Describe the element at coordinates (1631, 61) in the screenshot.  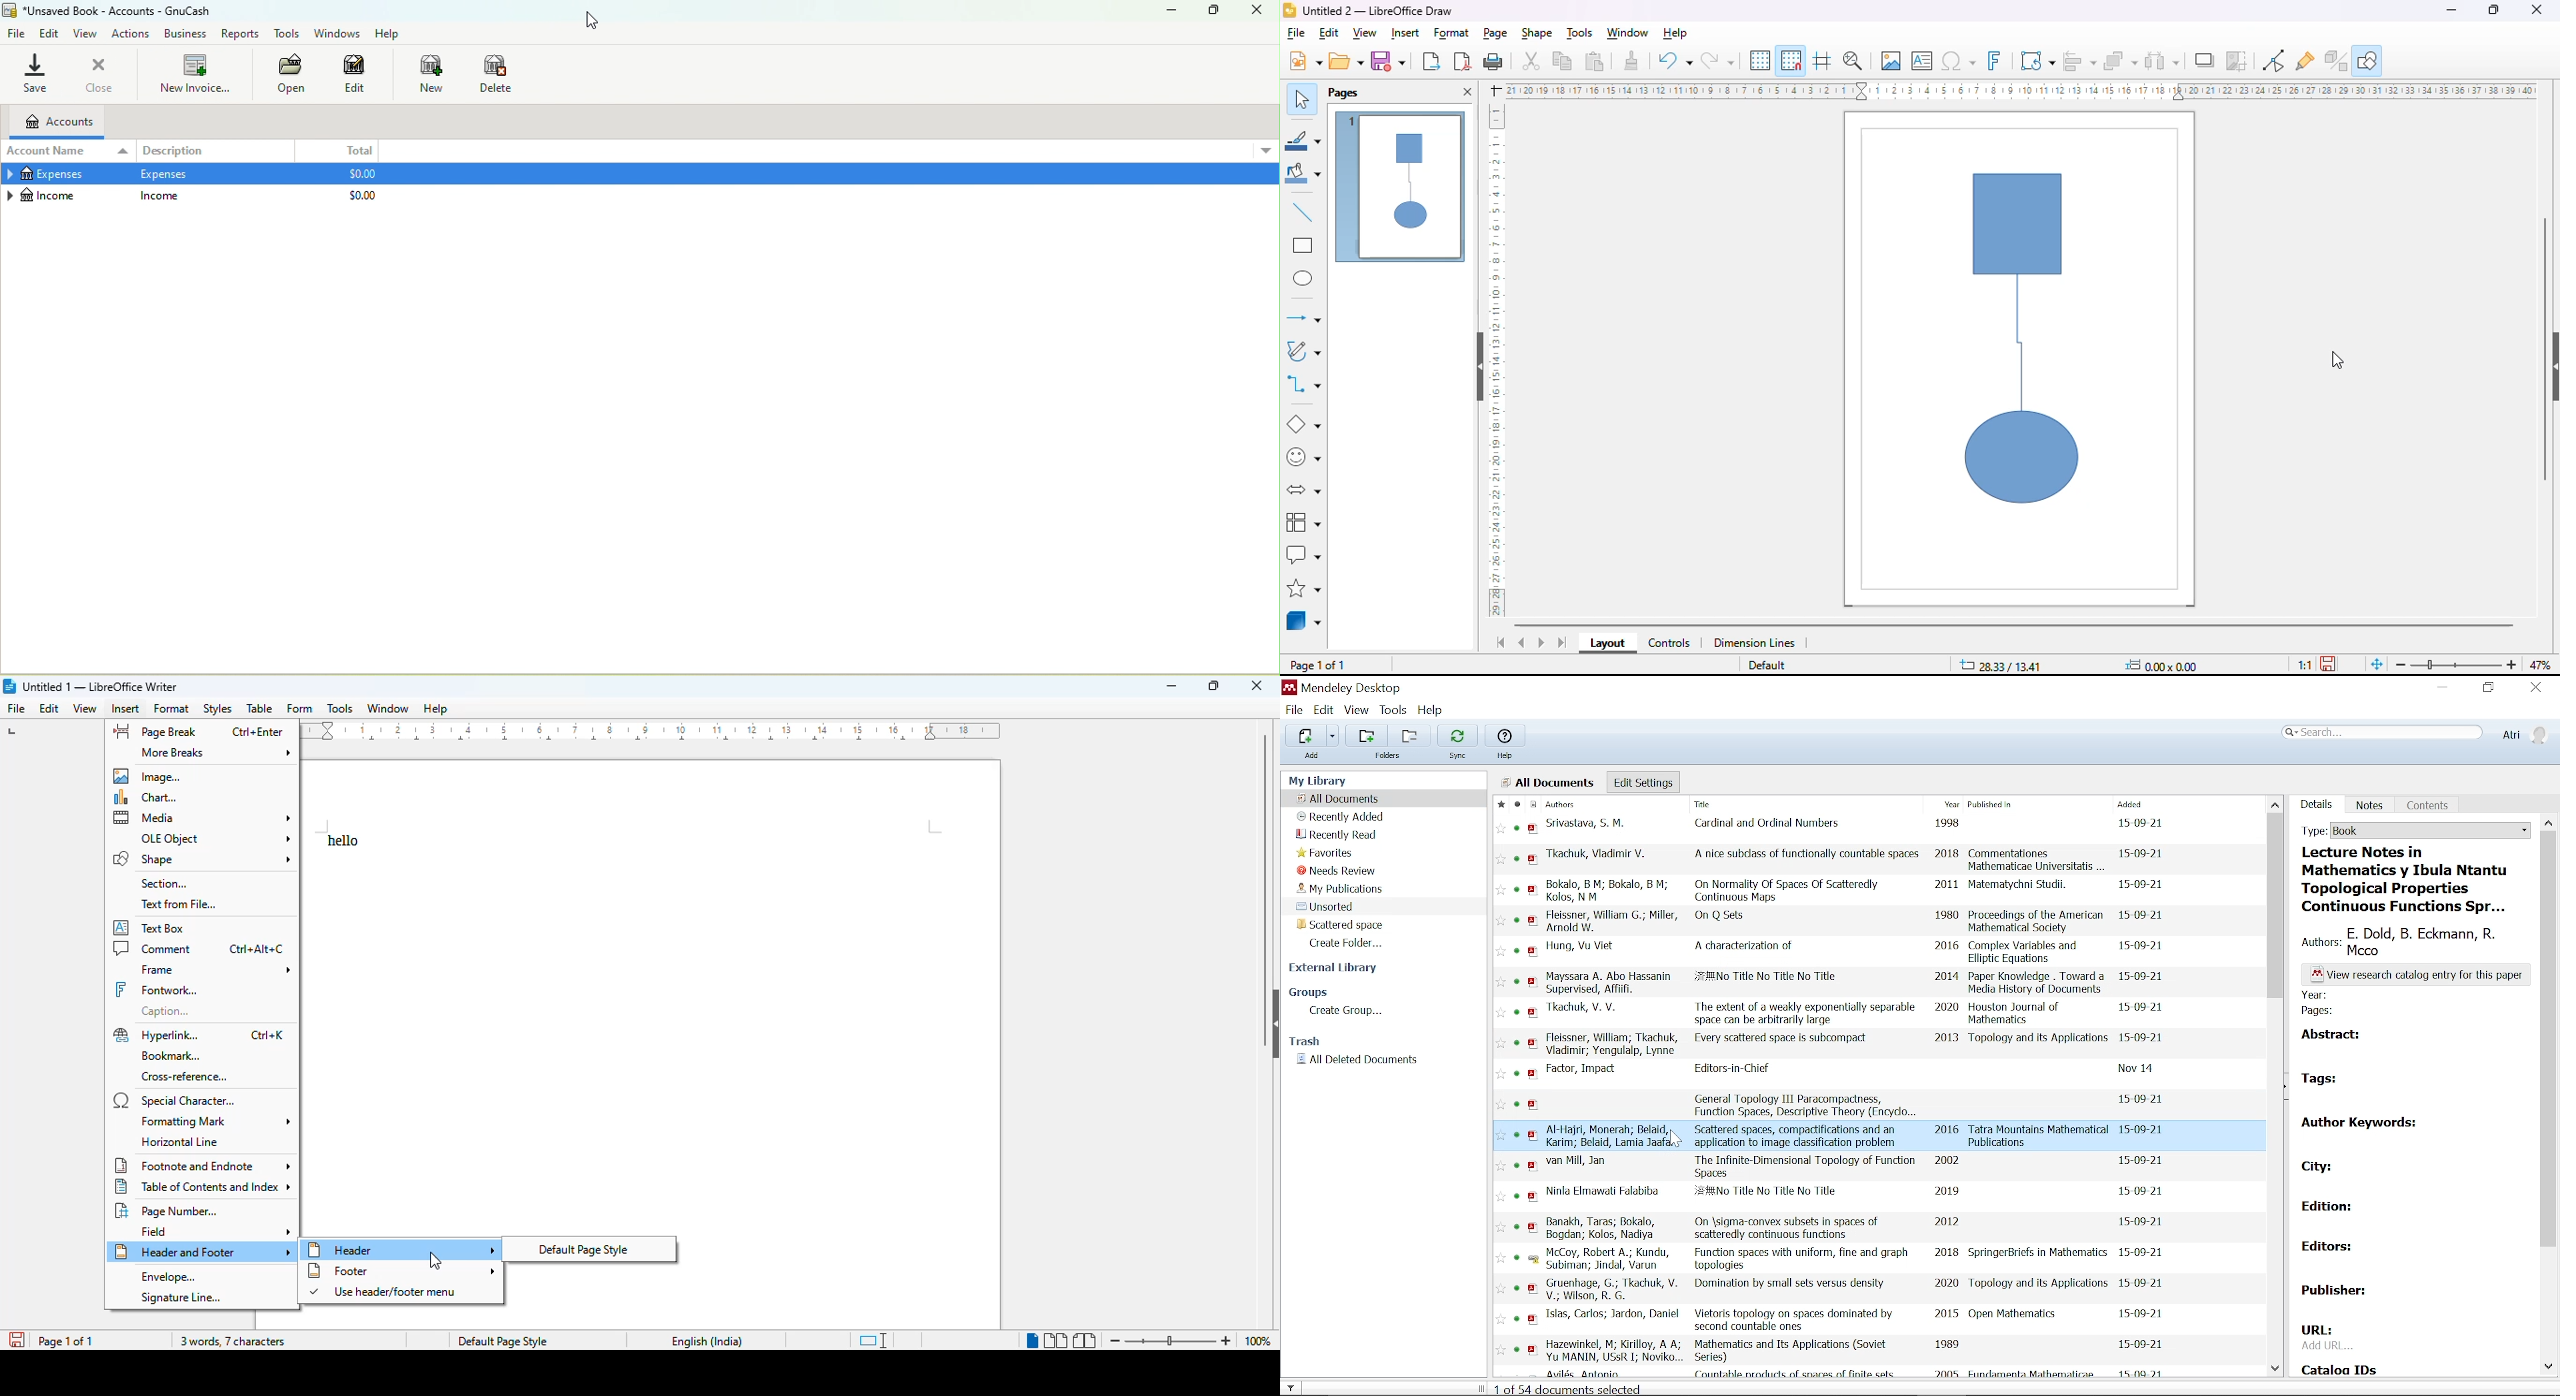
I see `clone formatting` at that location.